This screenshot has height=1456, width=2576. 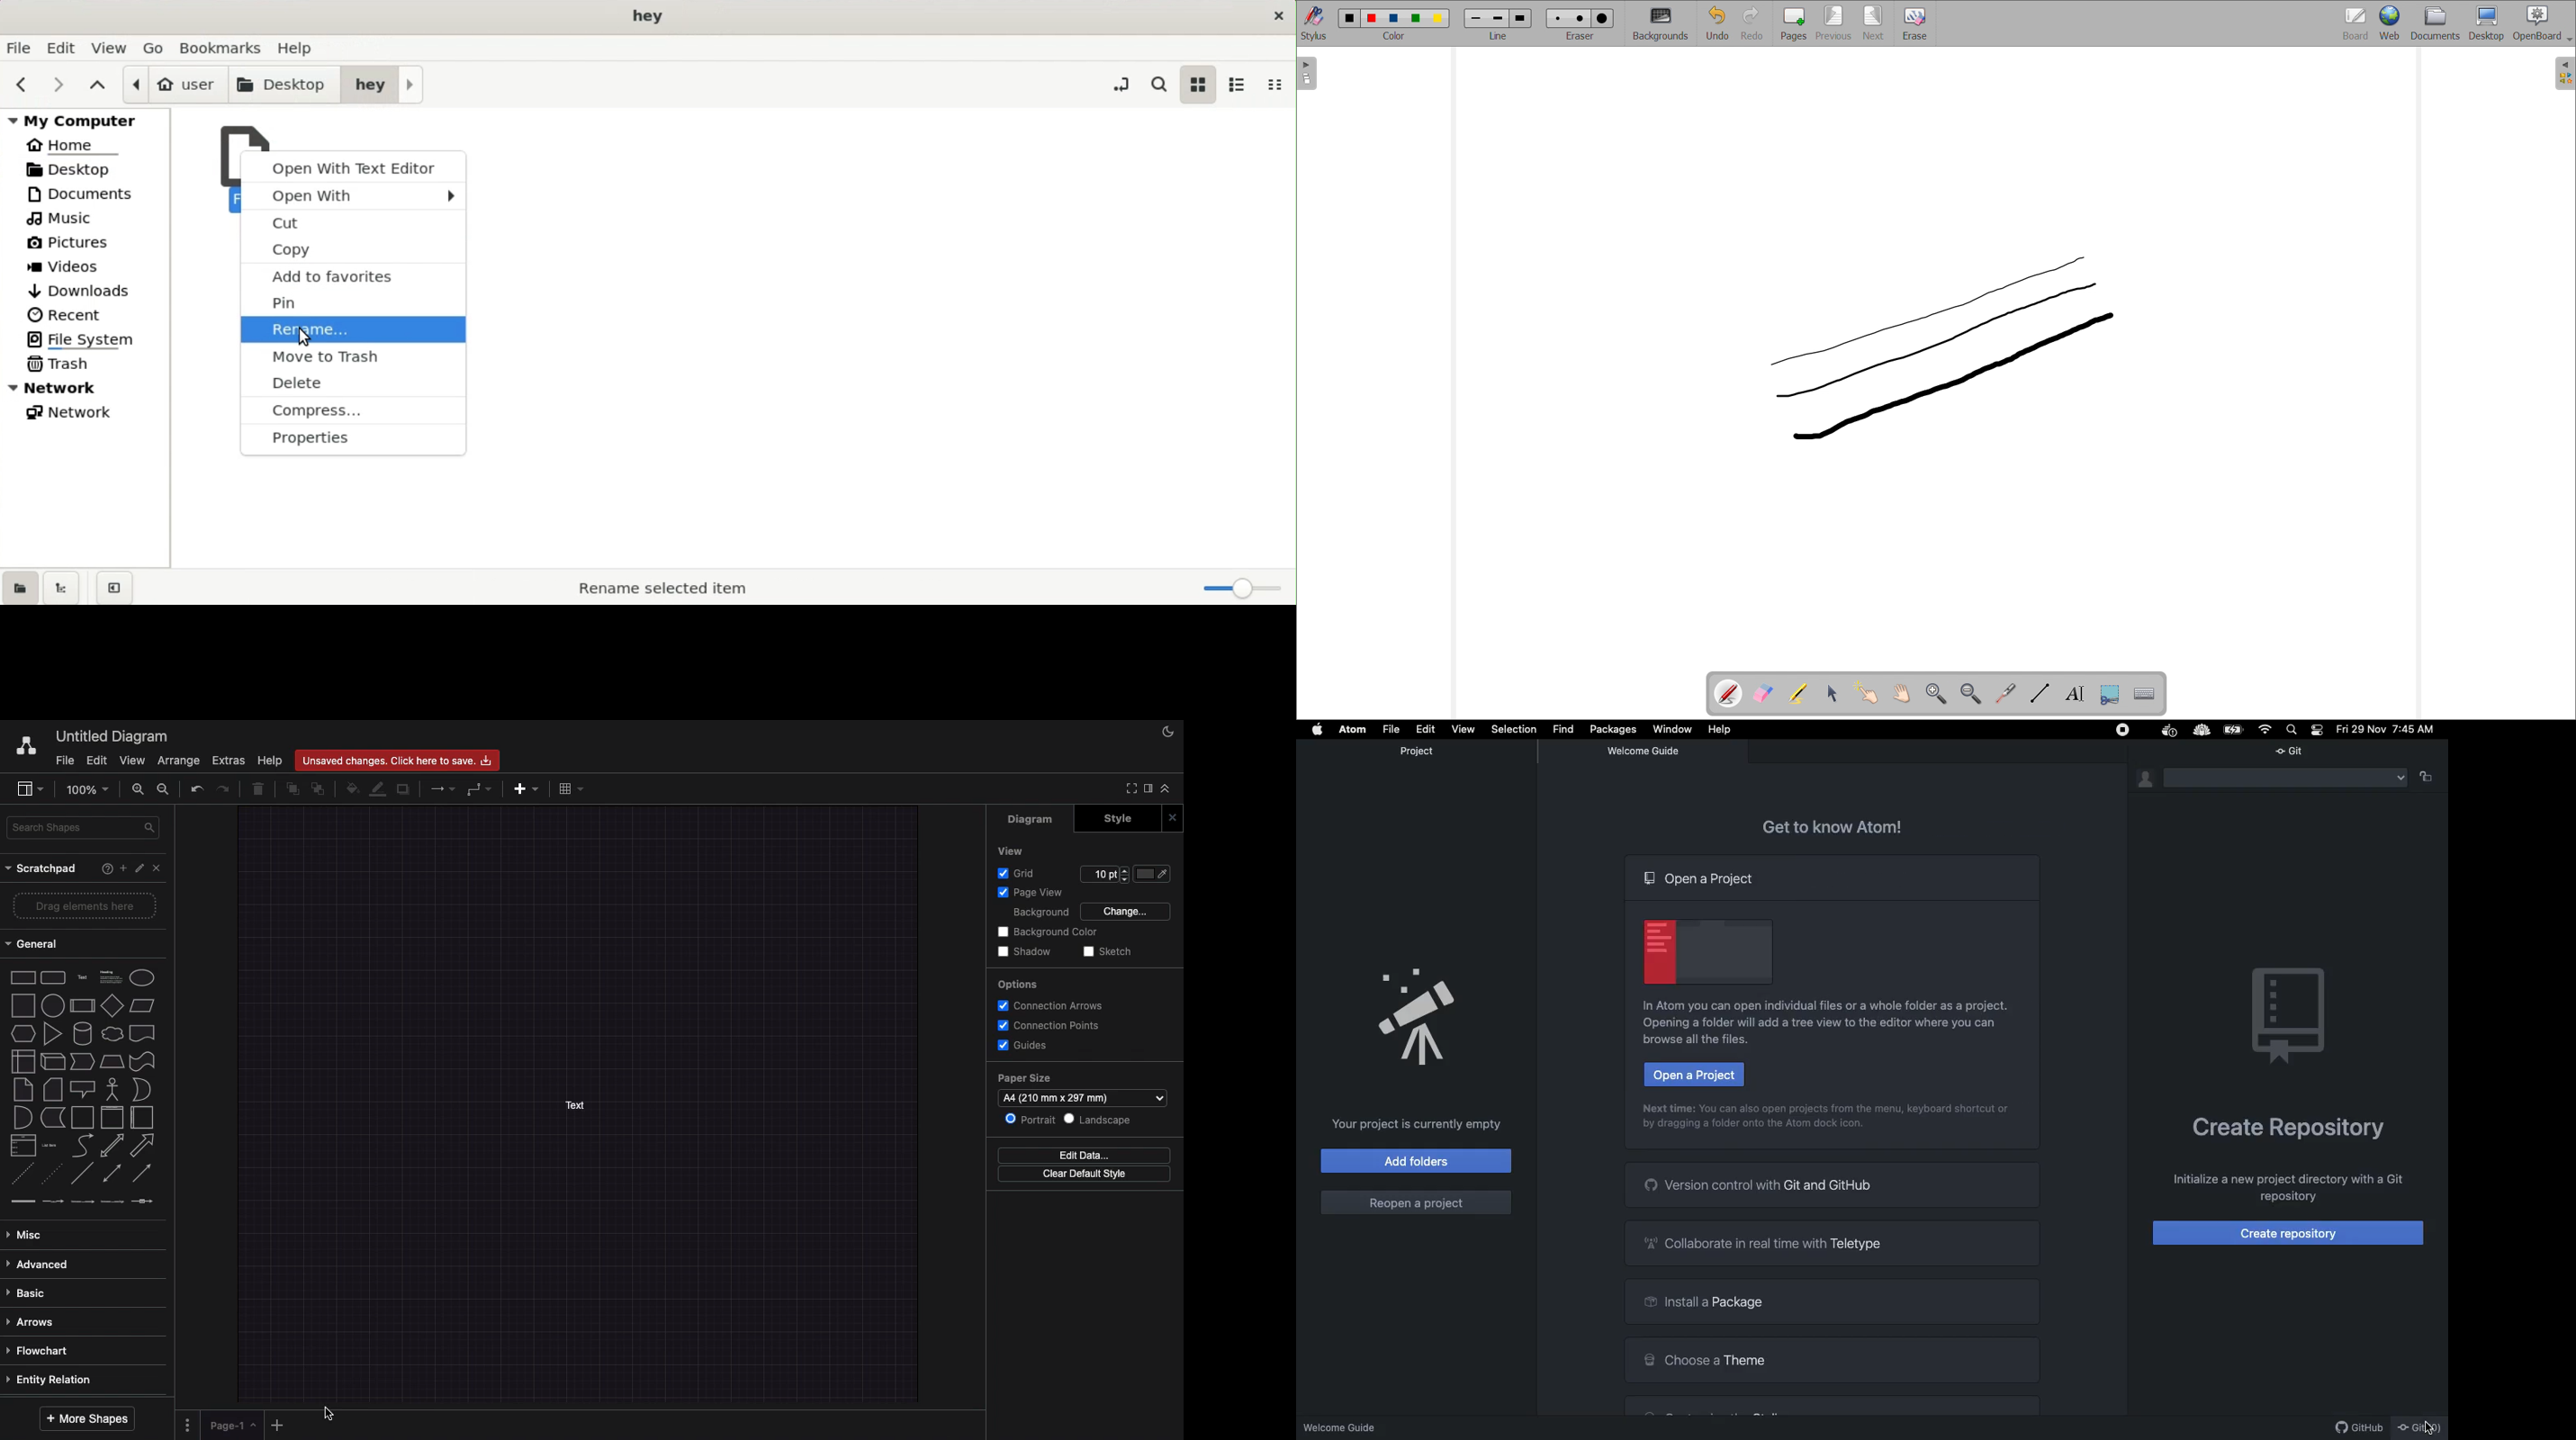 What do you see at coordinates (92, 790) in the screenshot?
I see `Zoom` at bounding box center [92, 790].